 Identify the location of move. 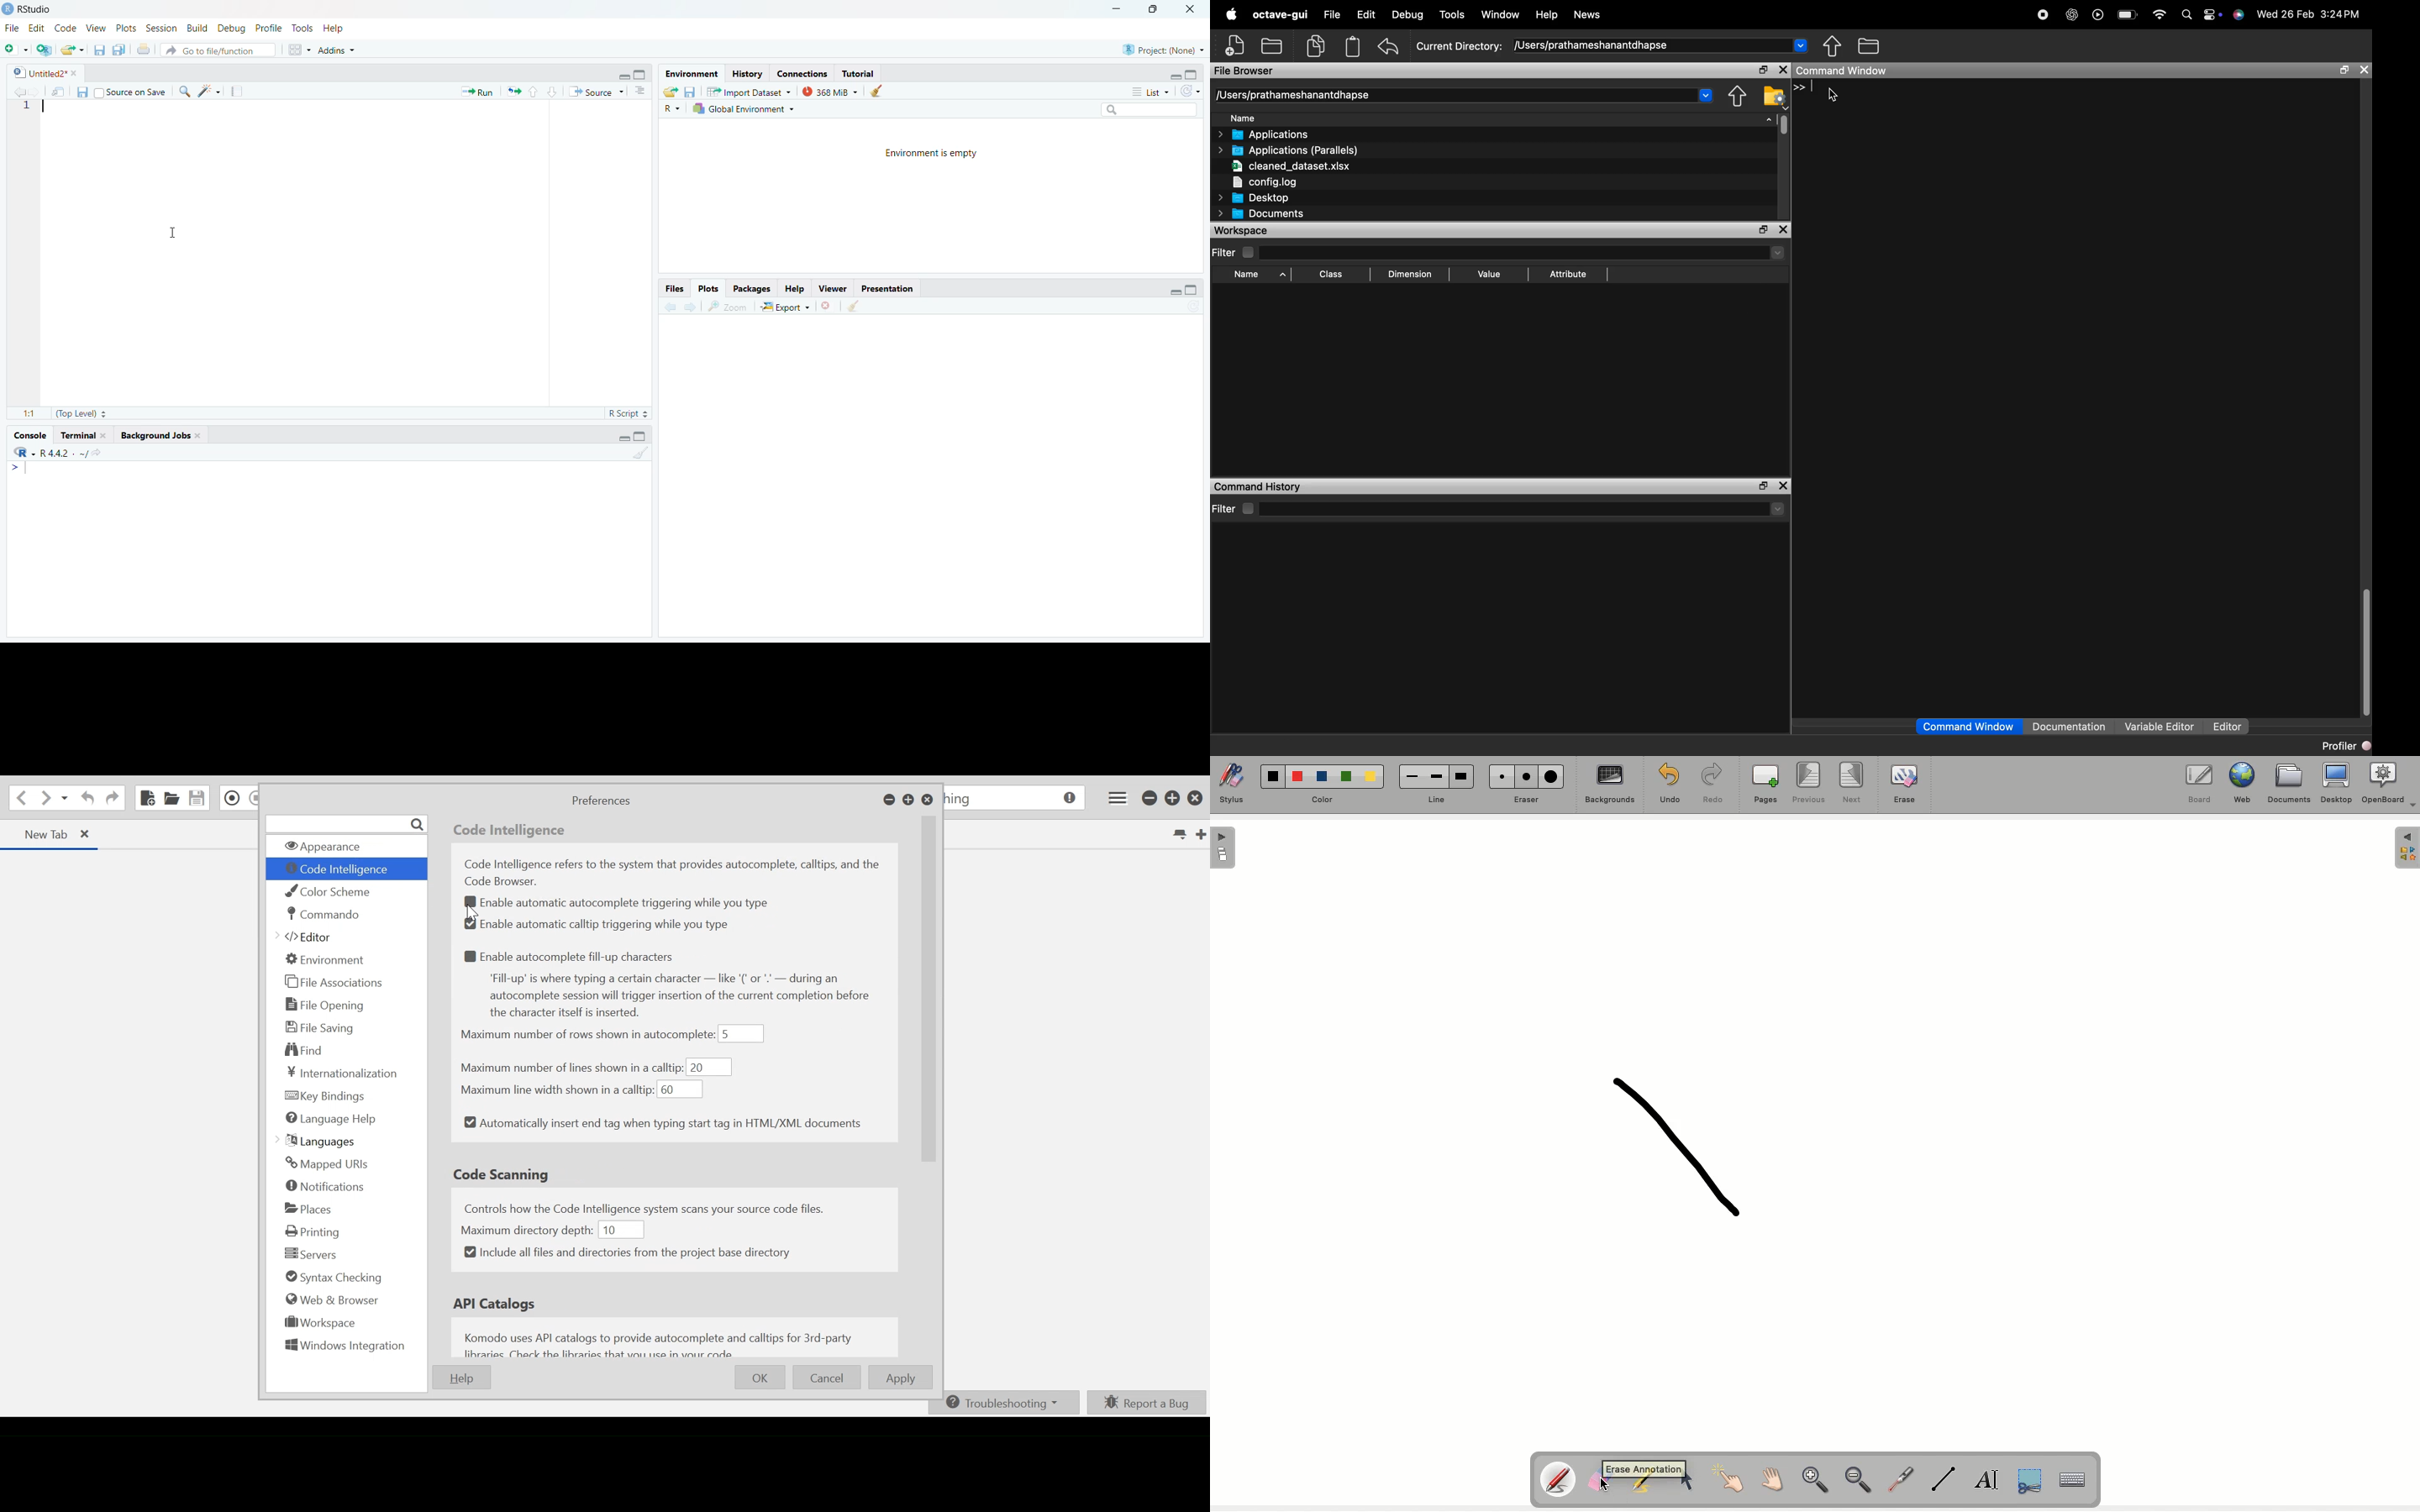
(59, 93).